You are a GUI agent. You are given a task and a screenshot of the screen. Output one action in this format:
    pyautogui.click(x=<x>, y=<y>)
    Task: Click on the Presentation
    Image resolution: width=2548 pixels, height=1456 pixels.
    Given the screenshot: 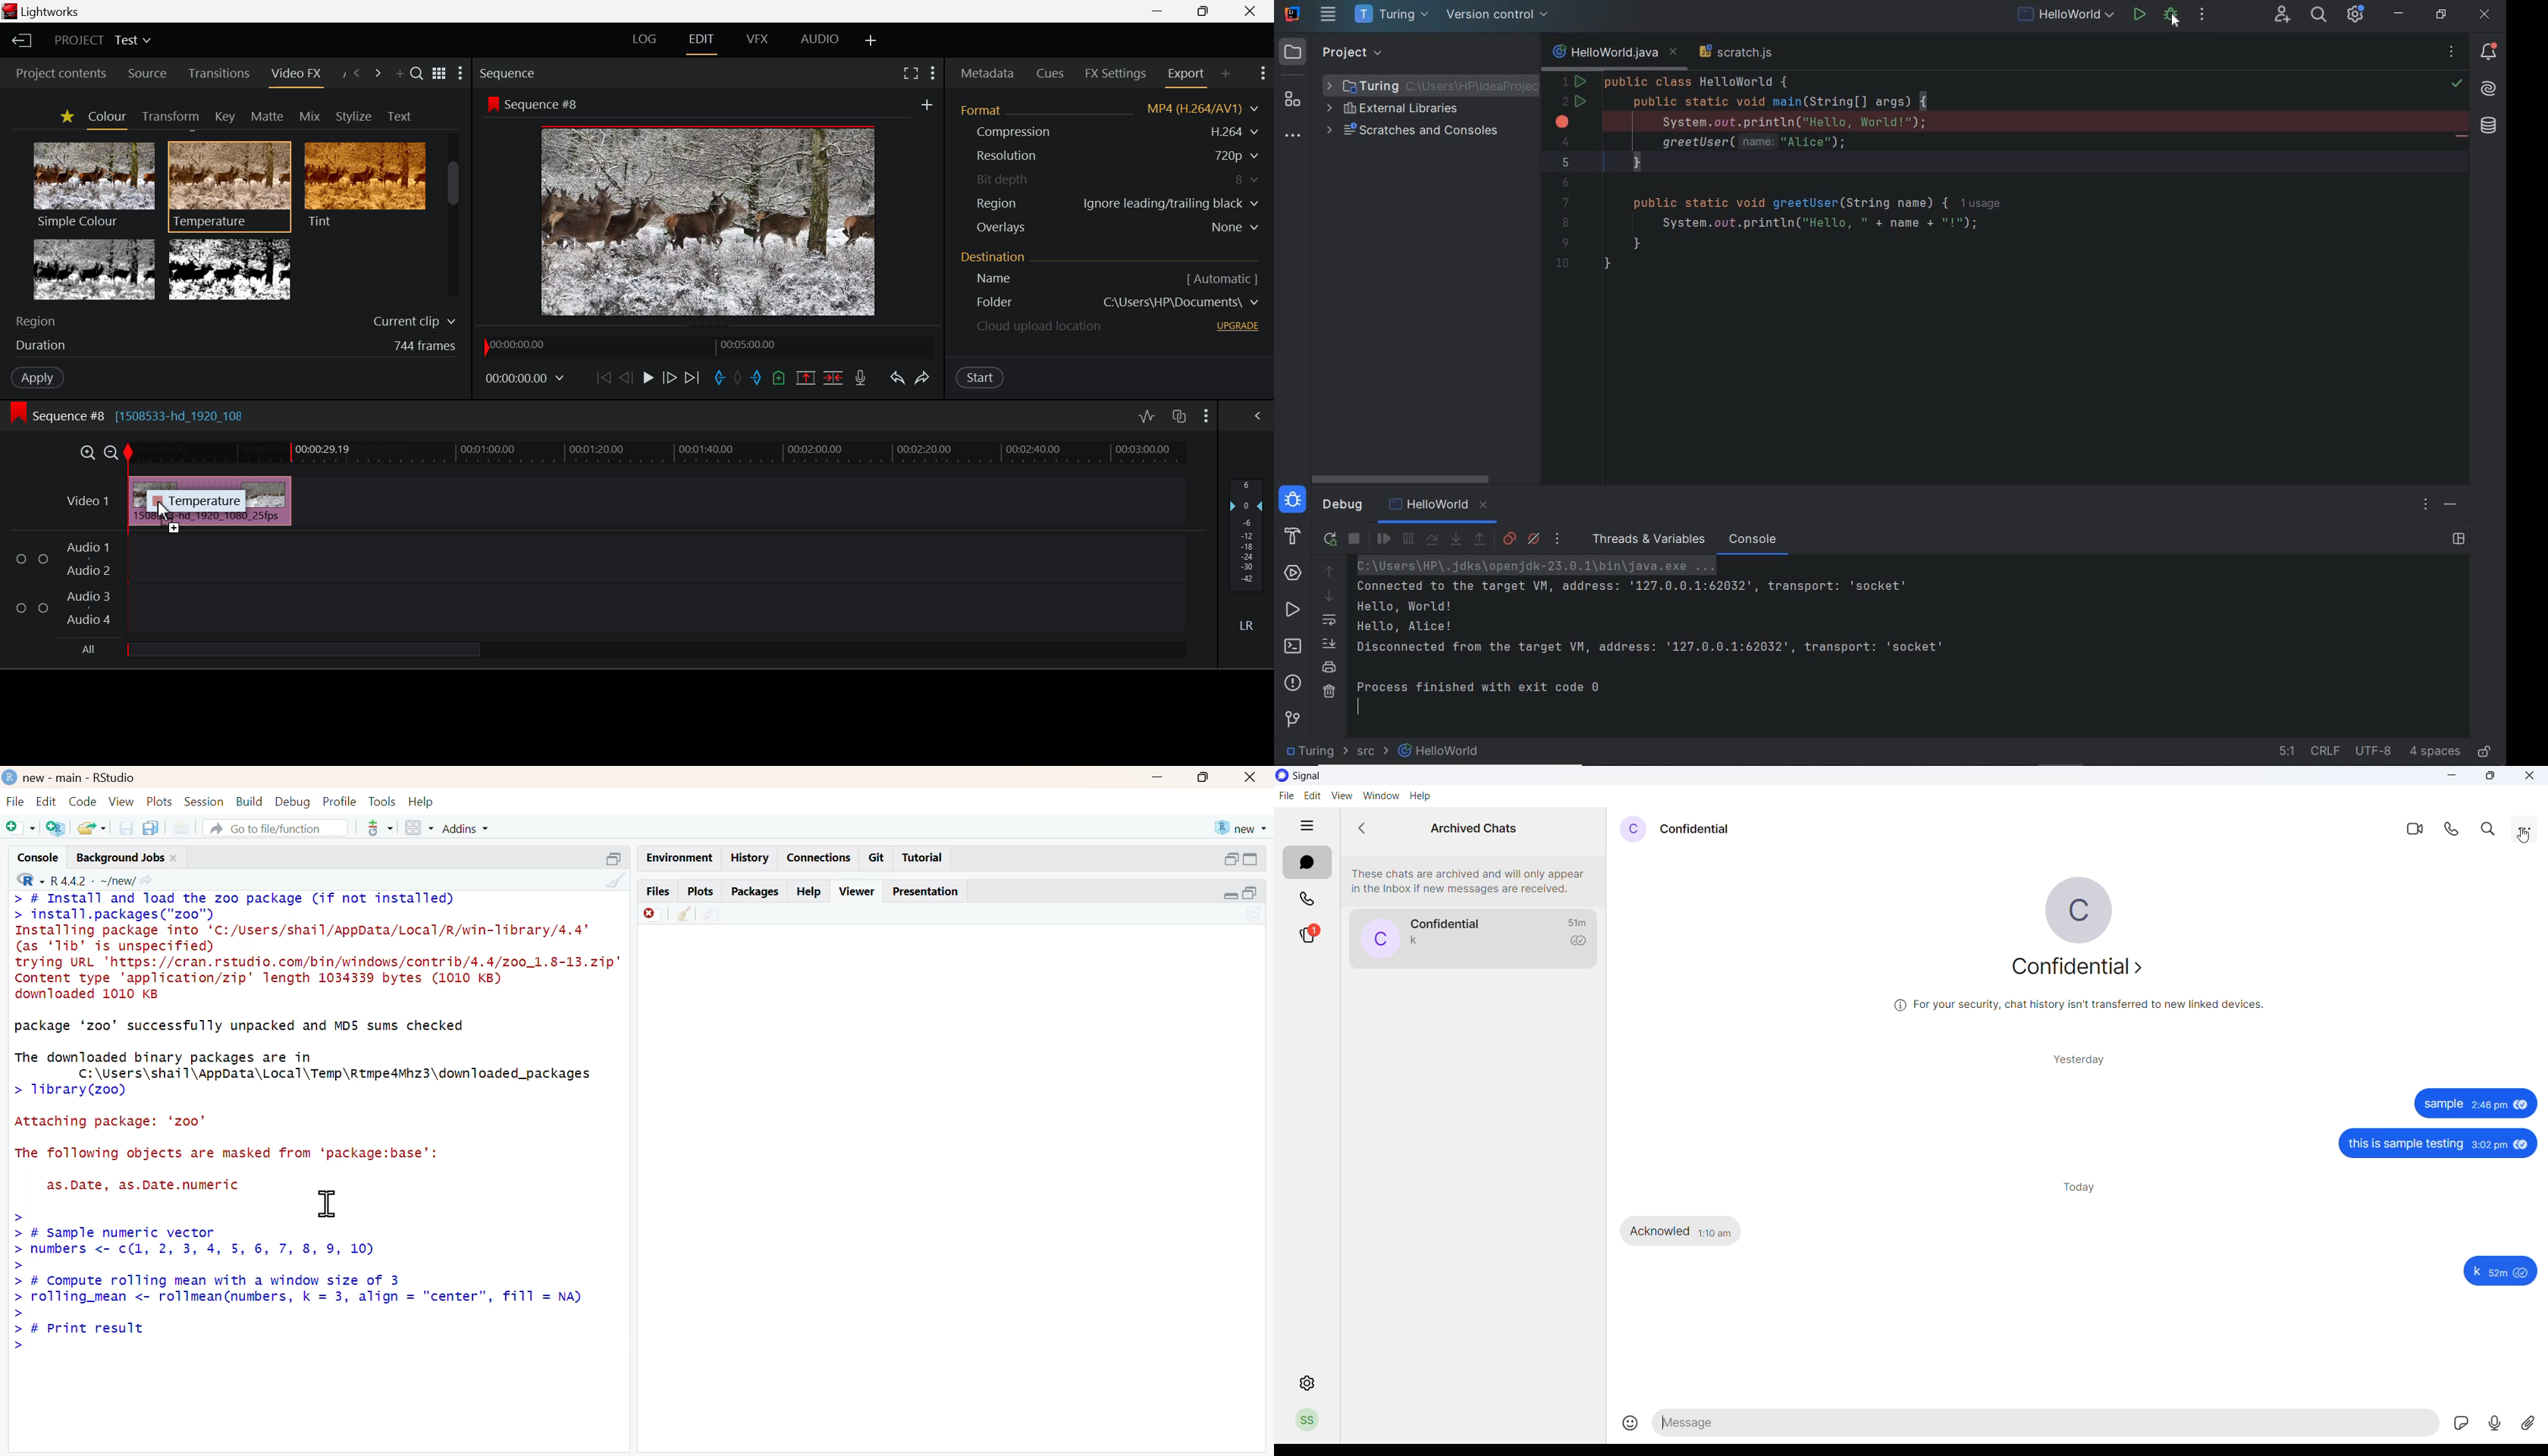 What is the action you would take?
    pyautogui.click(x=926, y=892)
    